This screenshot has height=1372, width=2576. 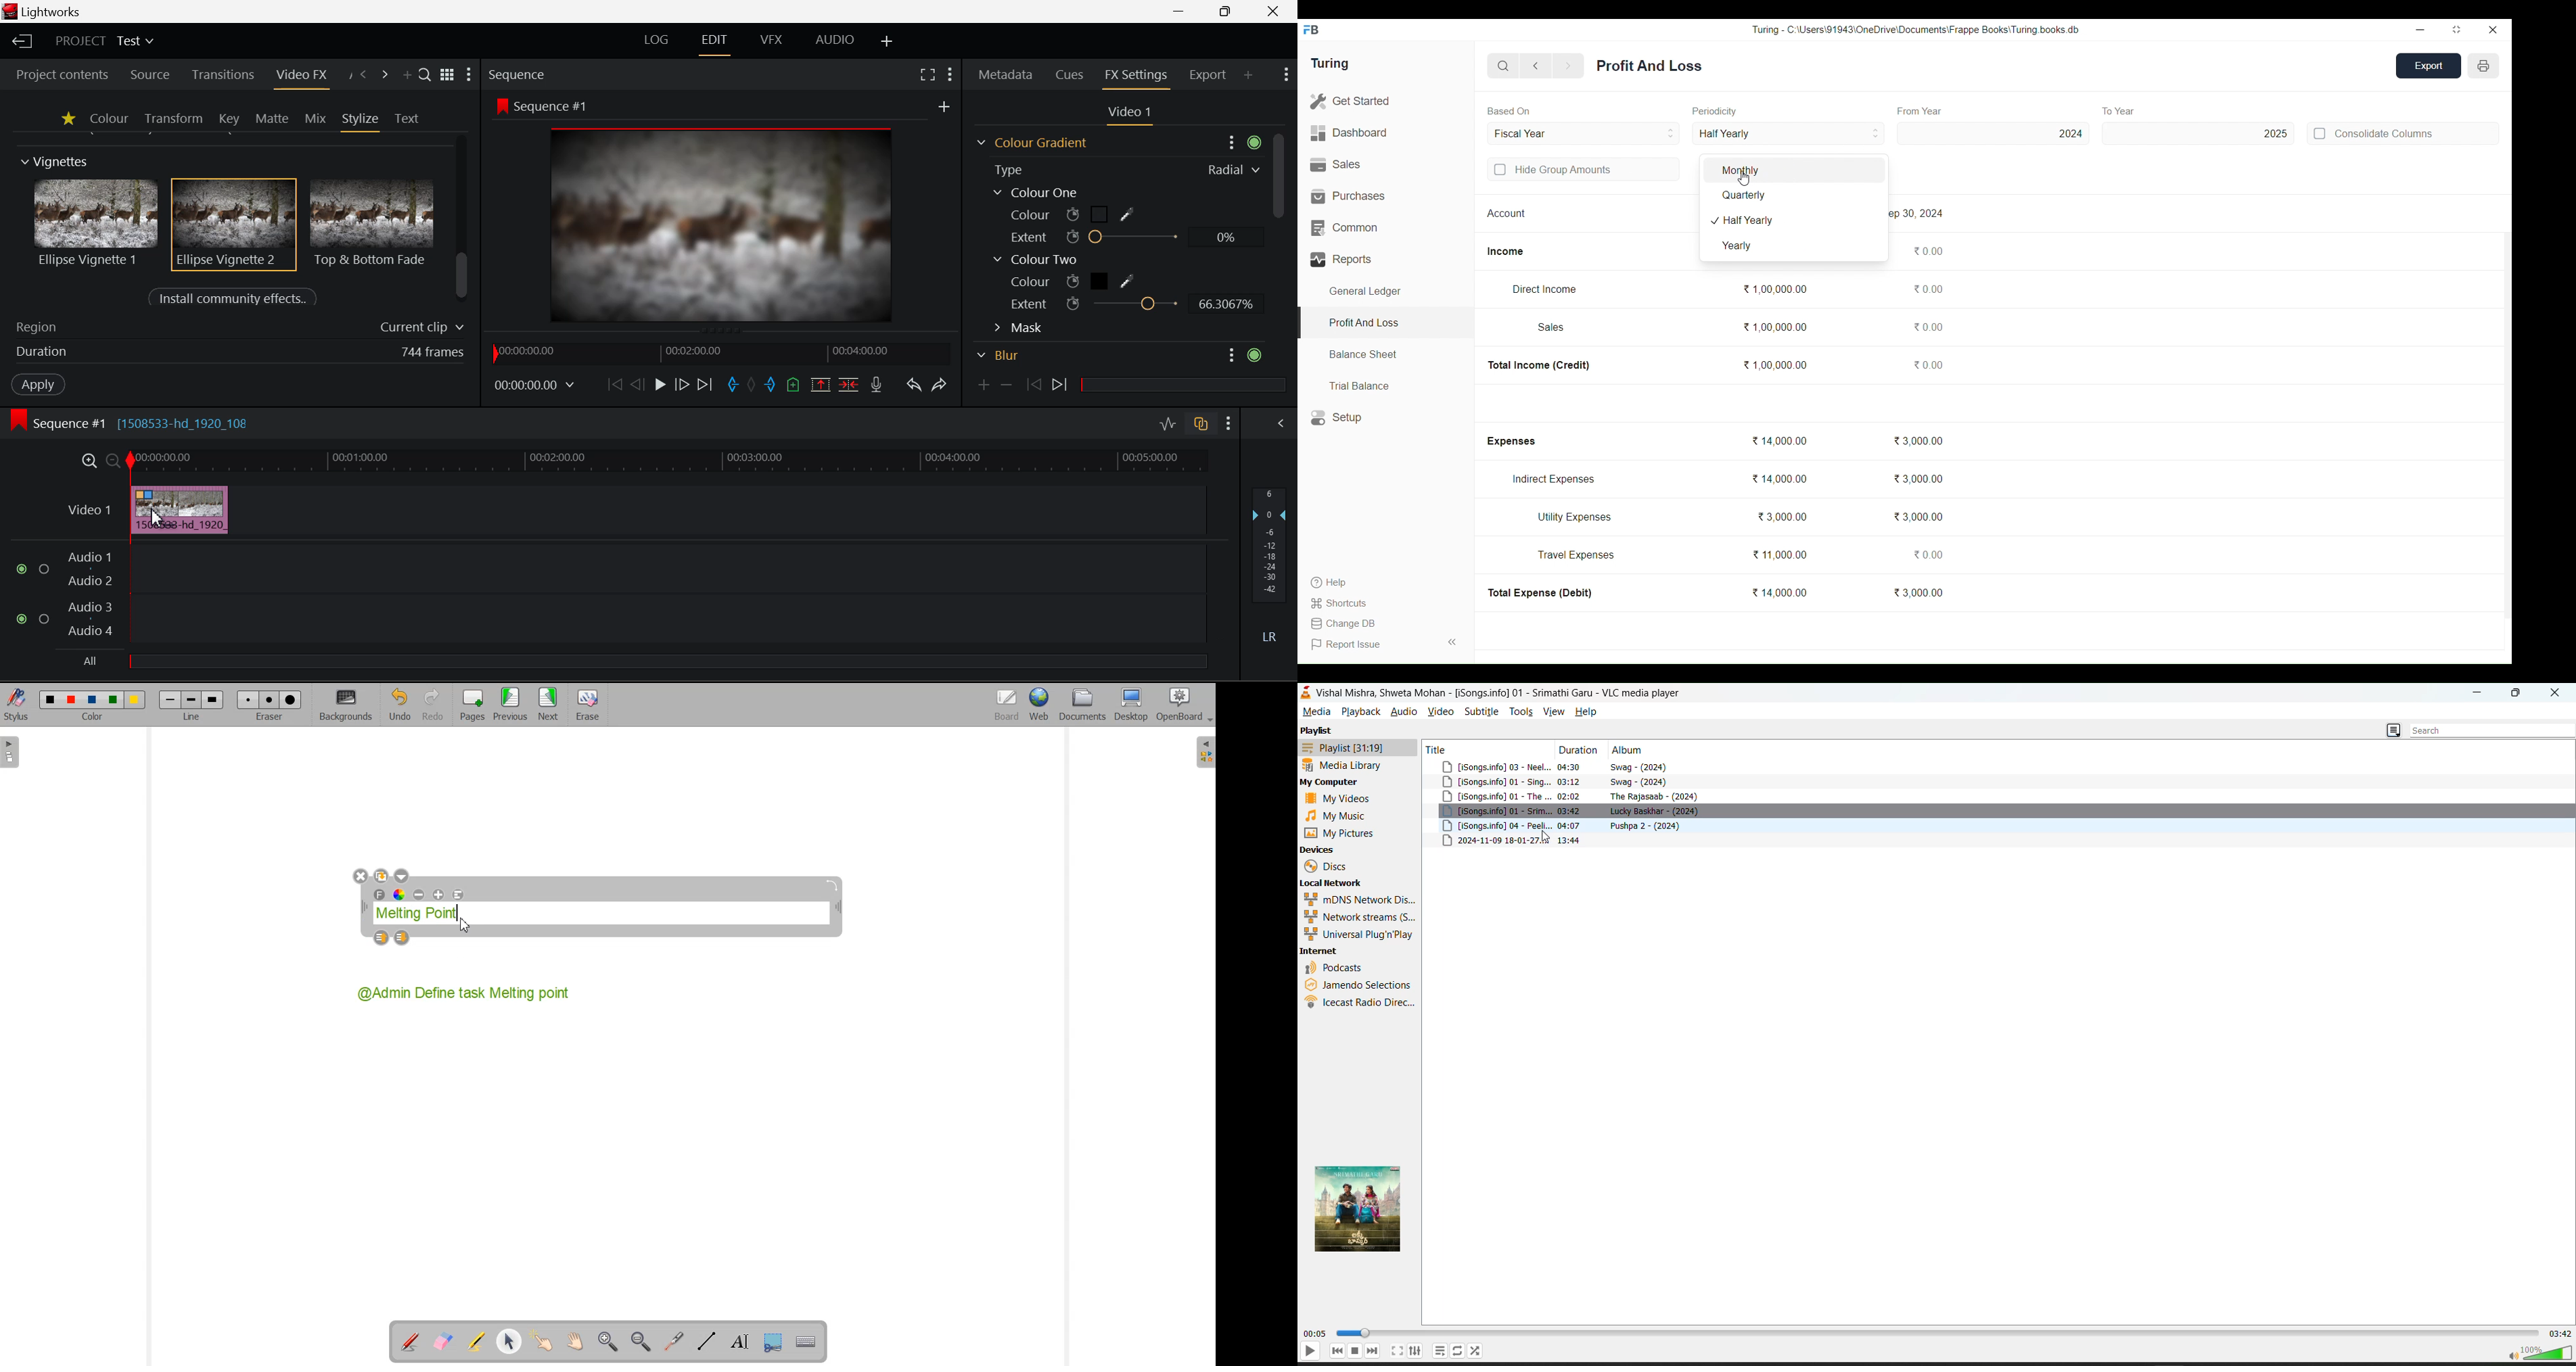 What do you see at coordinates (305, 76) in the screenshot?
I see `Video FX Panel Open` at bounding box center [305, 76].